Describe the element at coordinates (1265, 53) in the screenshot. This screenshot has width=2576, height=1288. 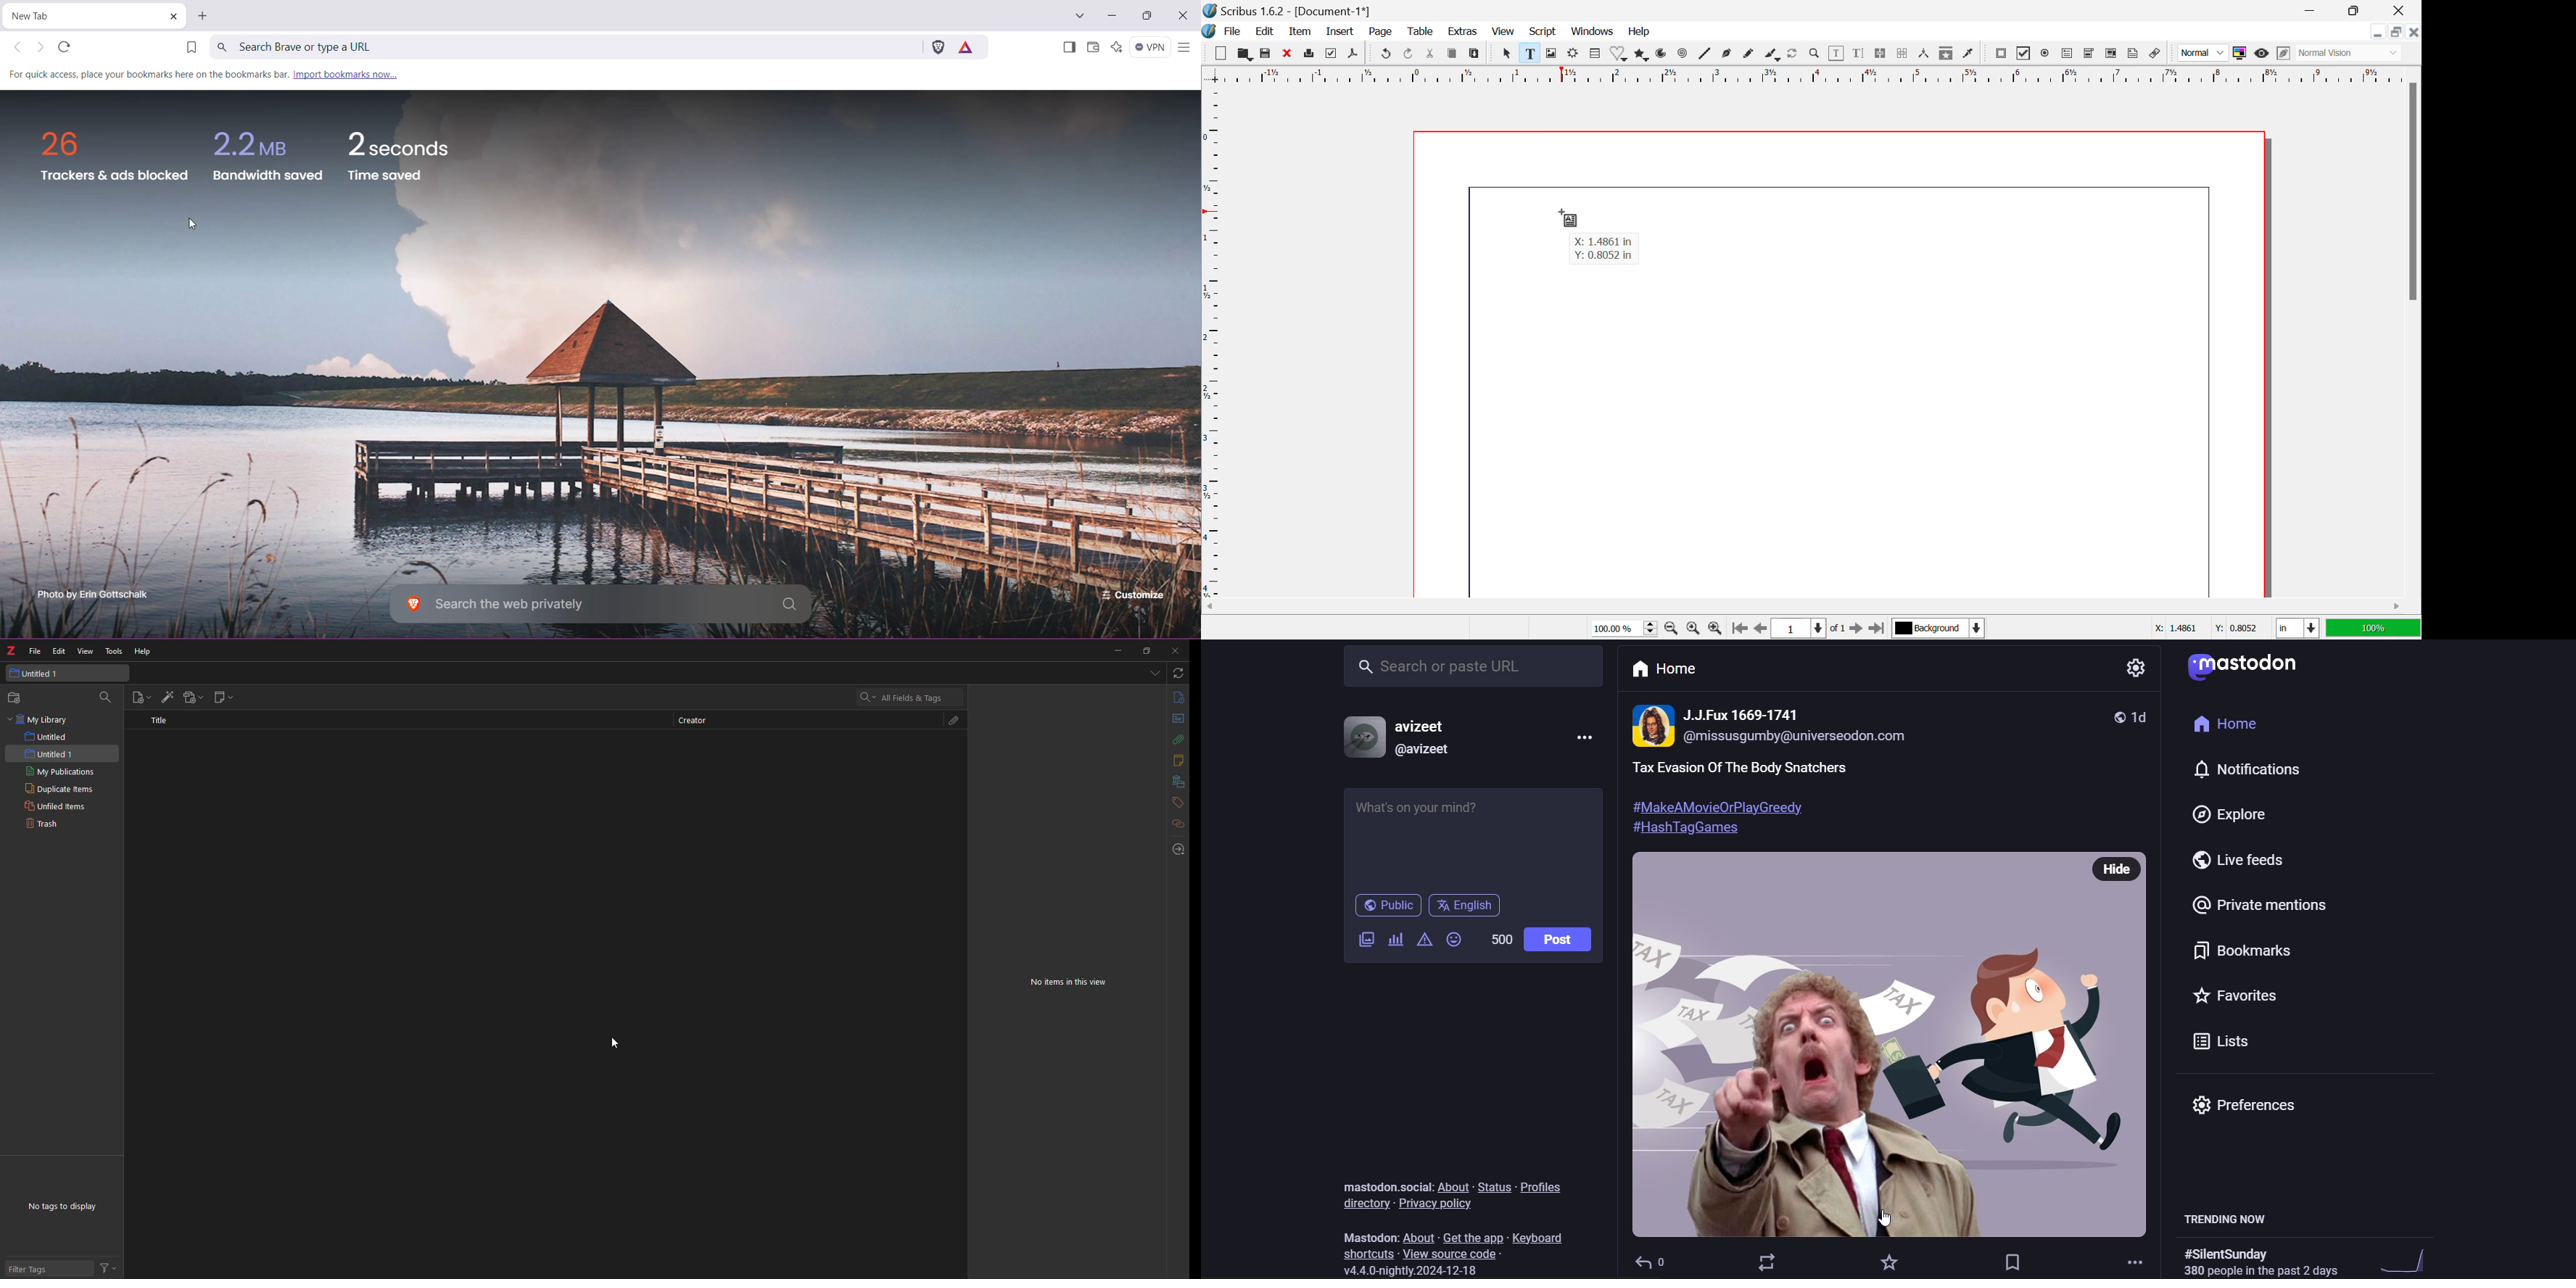
I see `Save` at that location.